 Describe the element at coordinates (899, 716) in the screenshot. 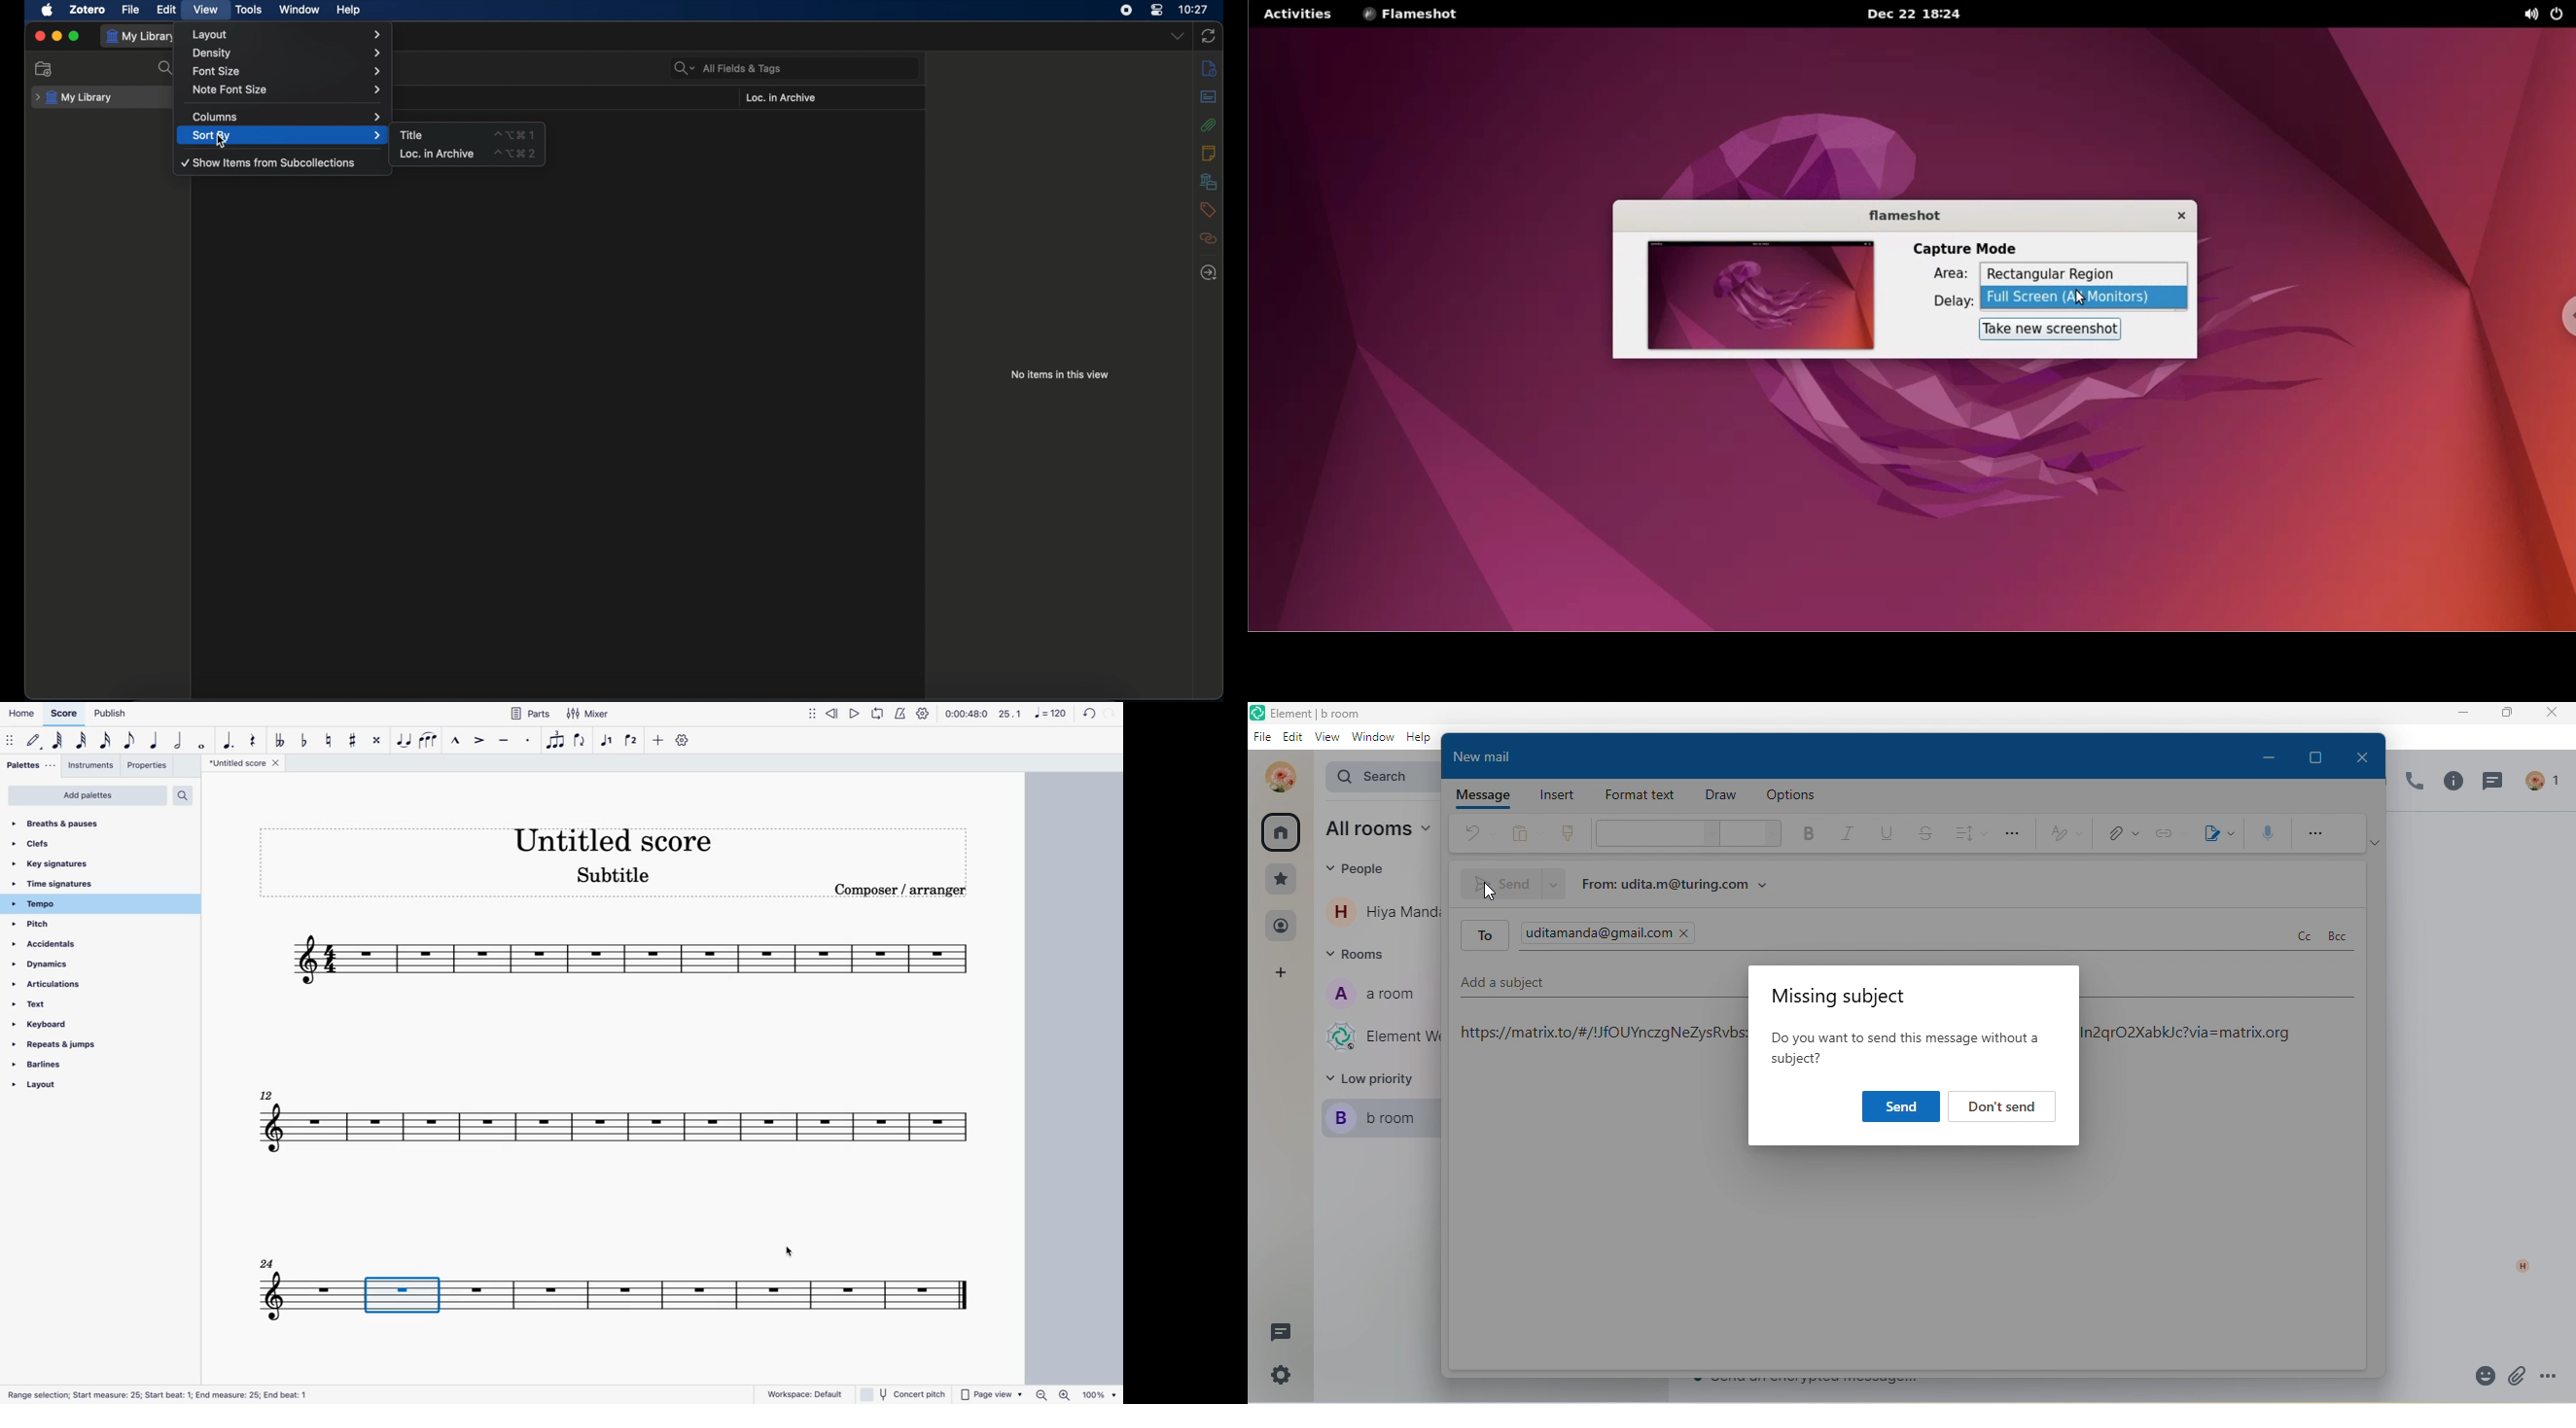

I see `metronome` at that location.